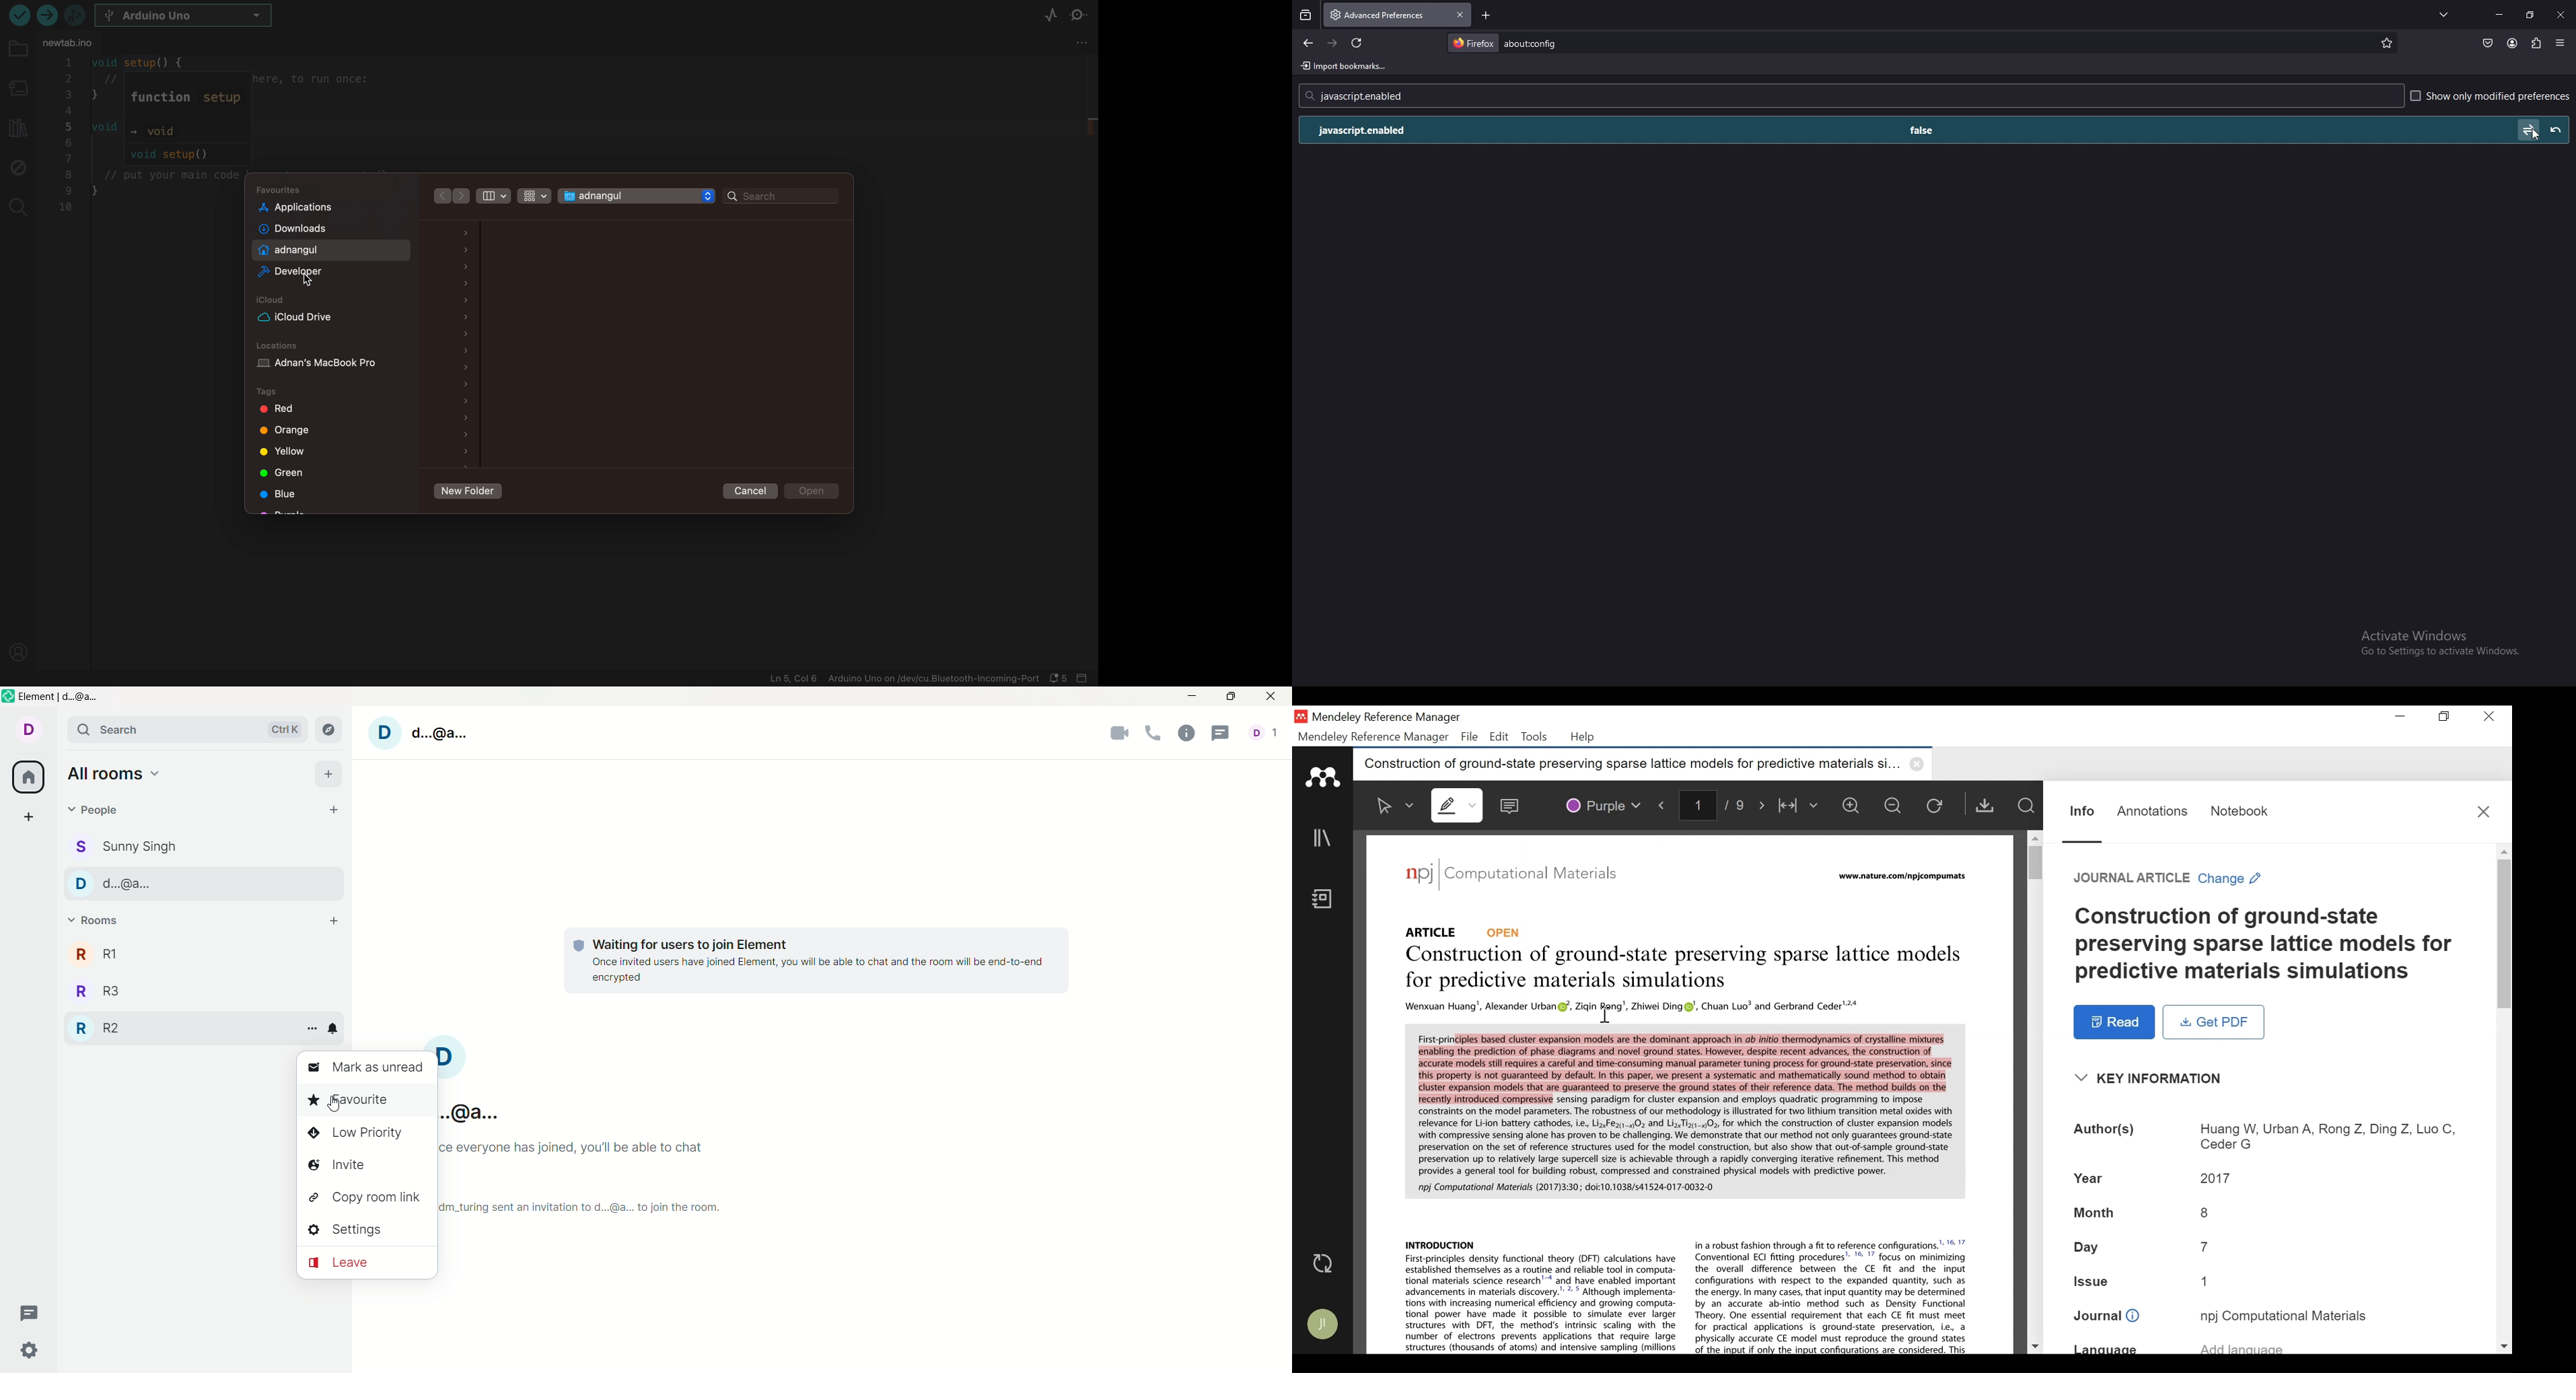 The width and height of the screenshot is (2576, 1400). I want to click on voice call, so click(1154, 734).